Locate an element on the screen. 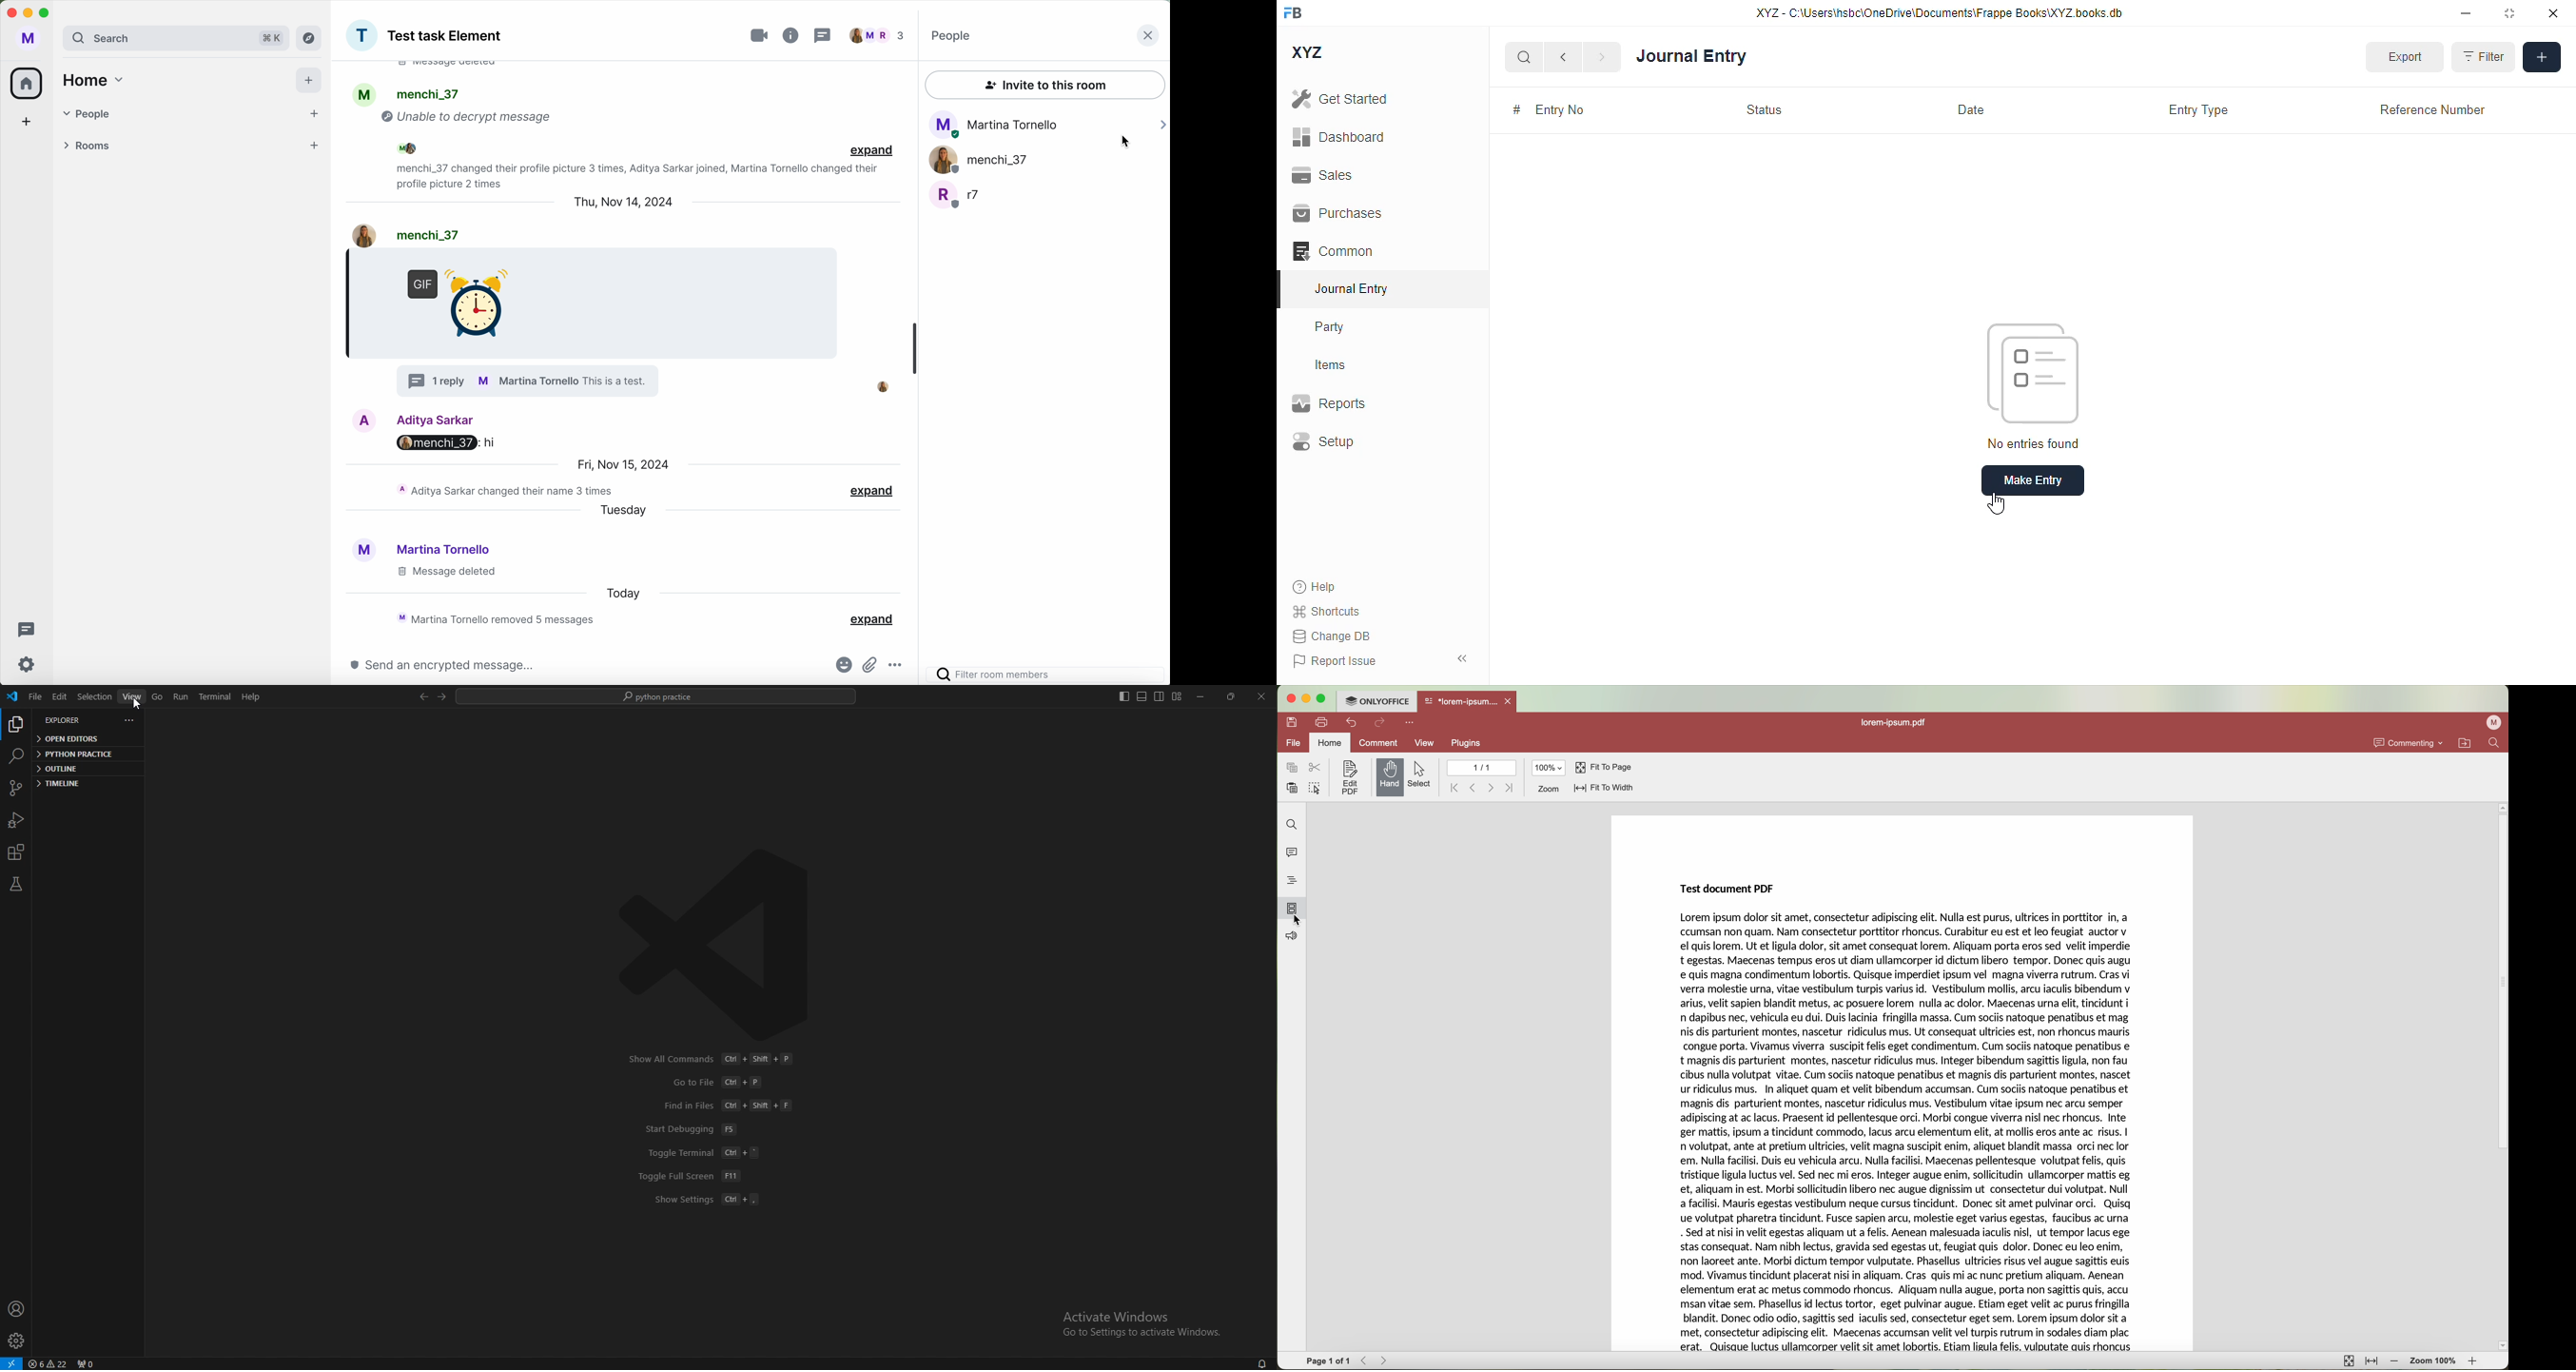 The width and height of the screenshot is (2576, 1372). open editors is located at coordinates (86, 739).